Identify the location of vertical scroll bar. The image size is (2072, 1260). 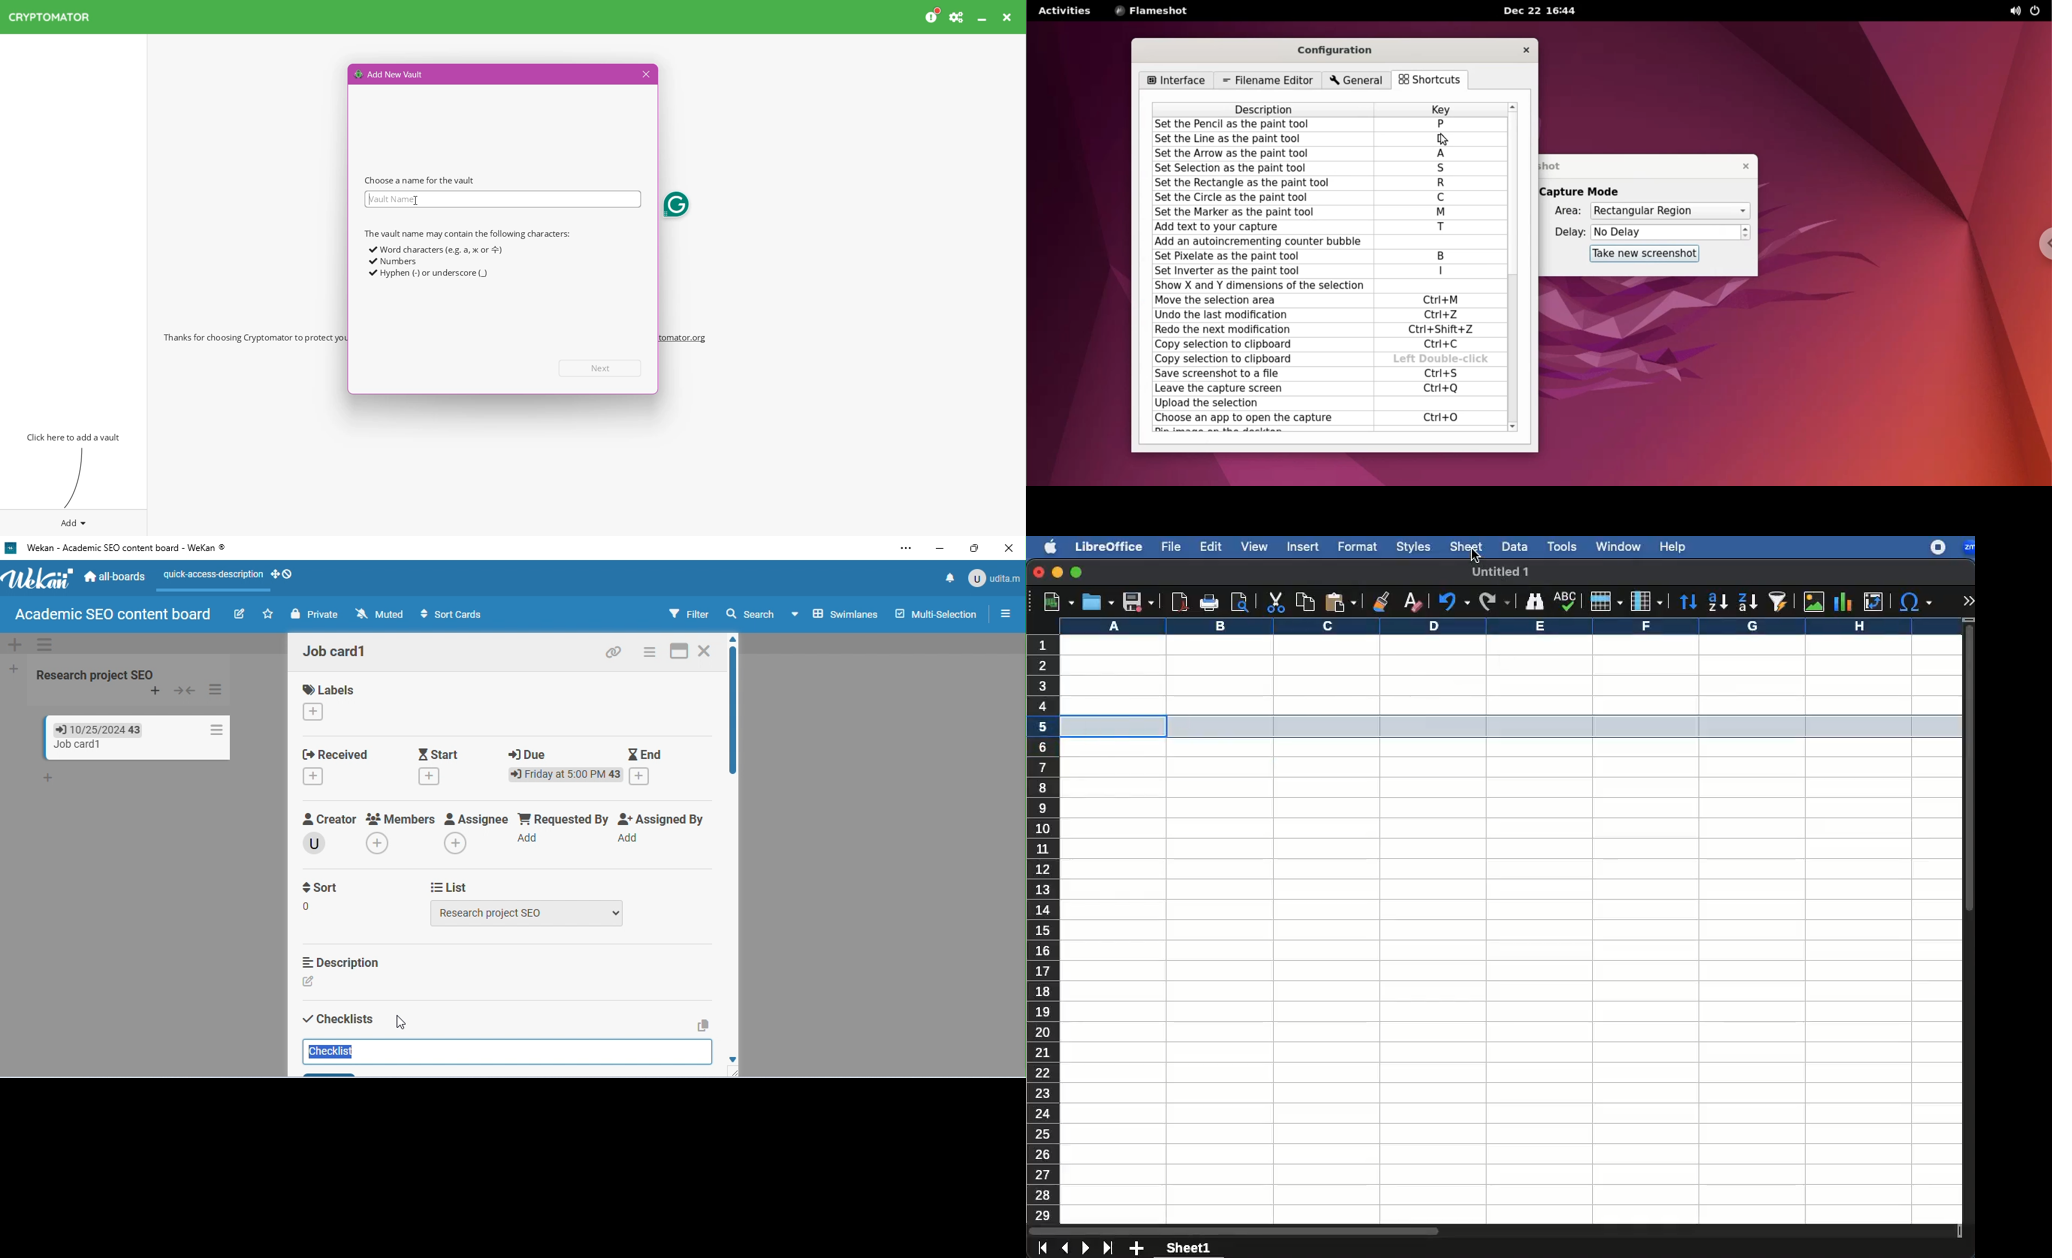
(731, 715).